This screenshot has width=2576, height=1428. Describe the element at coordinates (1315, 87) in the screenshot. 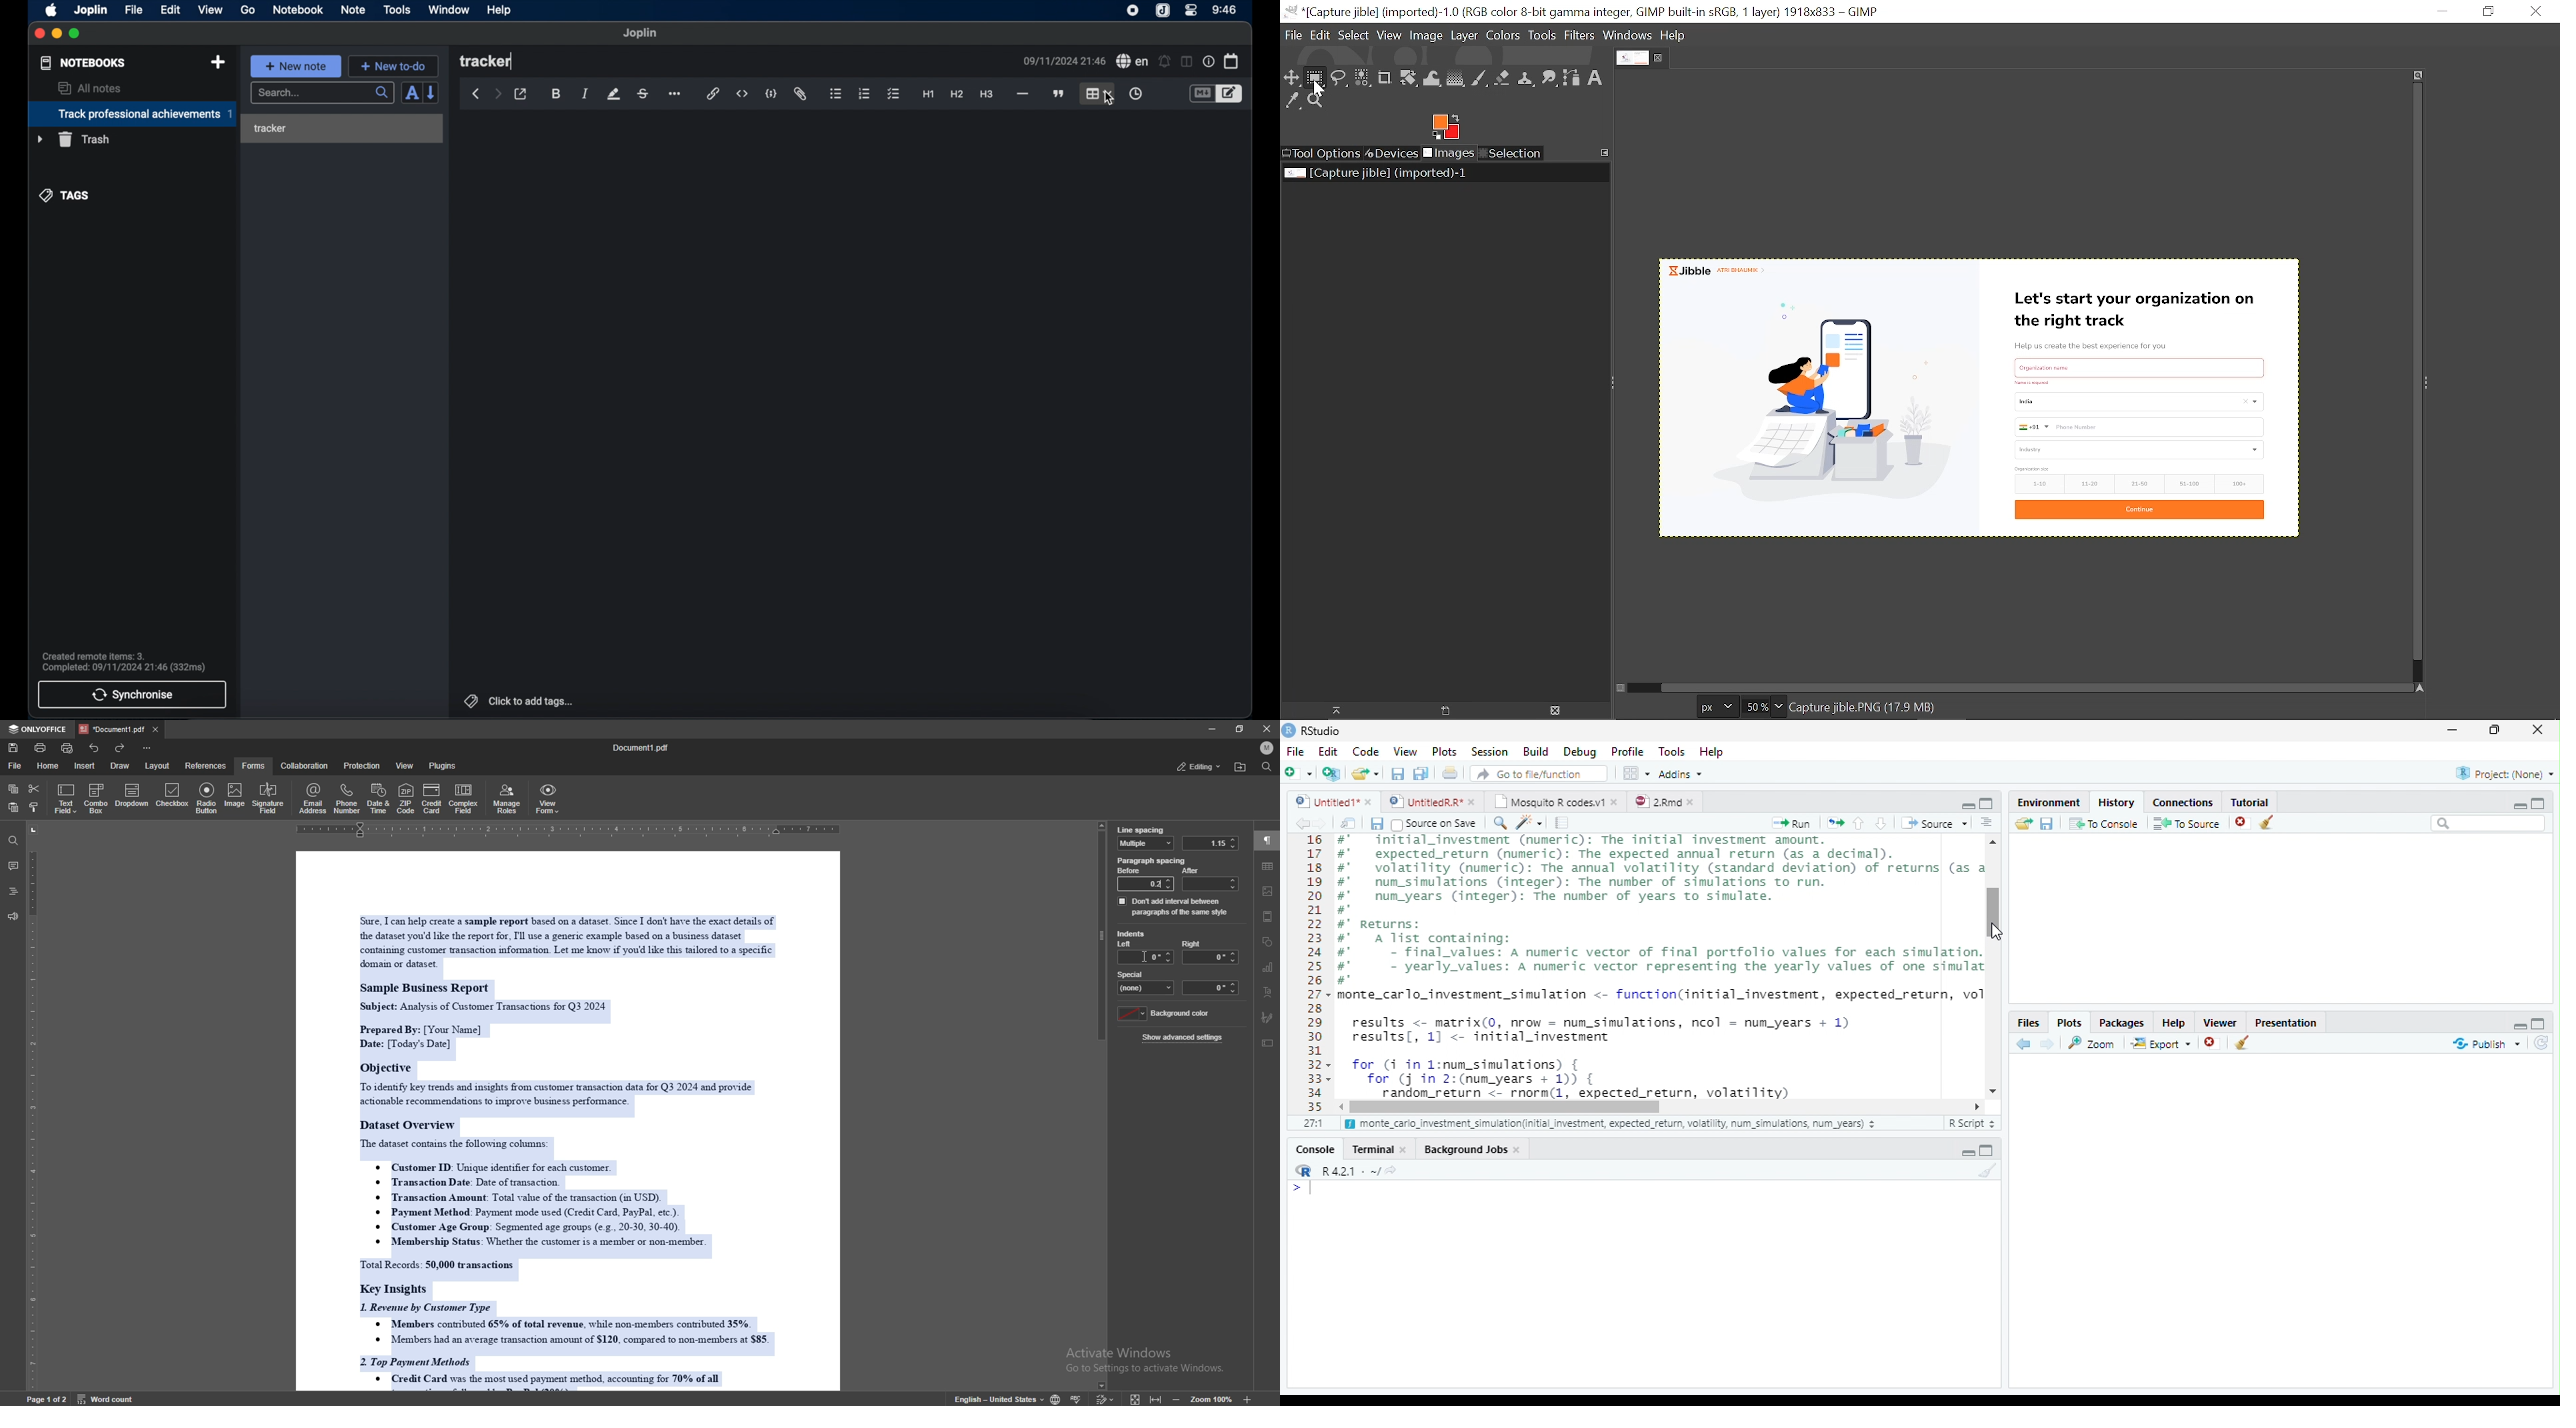

I see `cursor` at that location.